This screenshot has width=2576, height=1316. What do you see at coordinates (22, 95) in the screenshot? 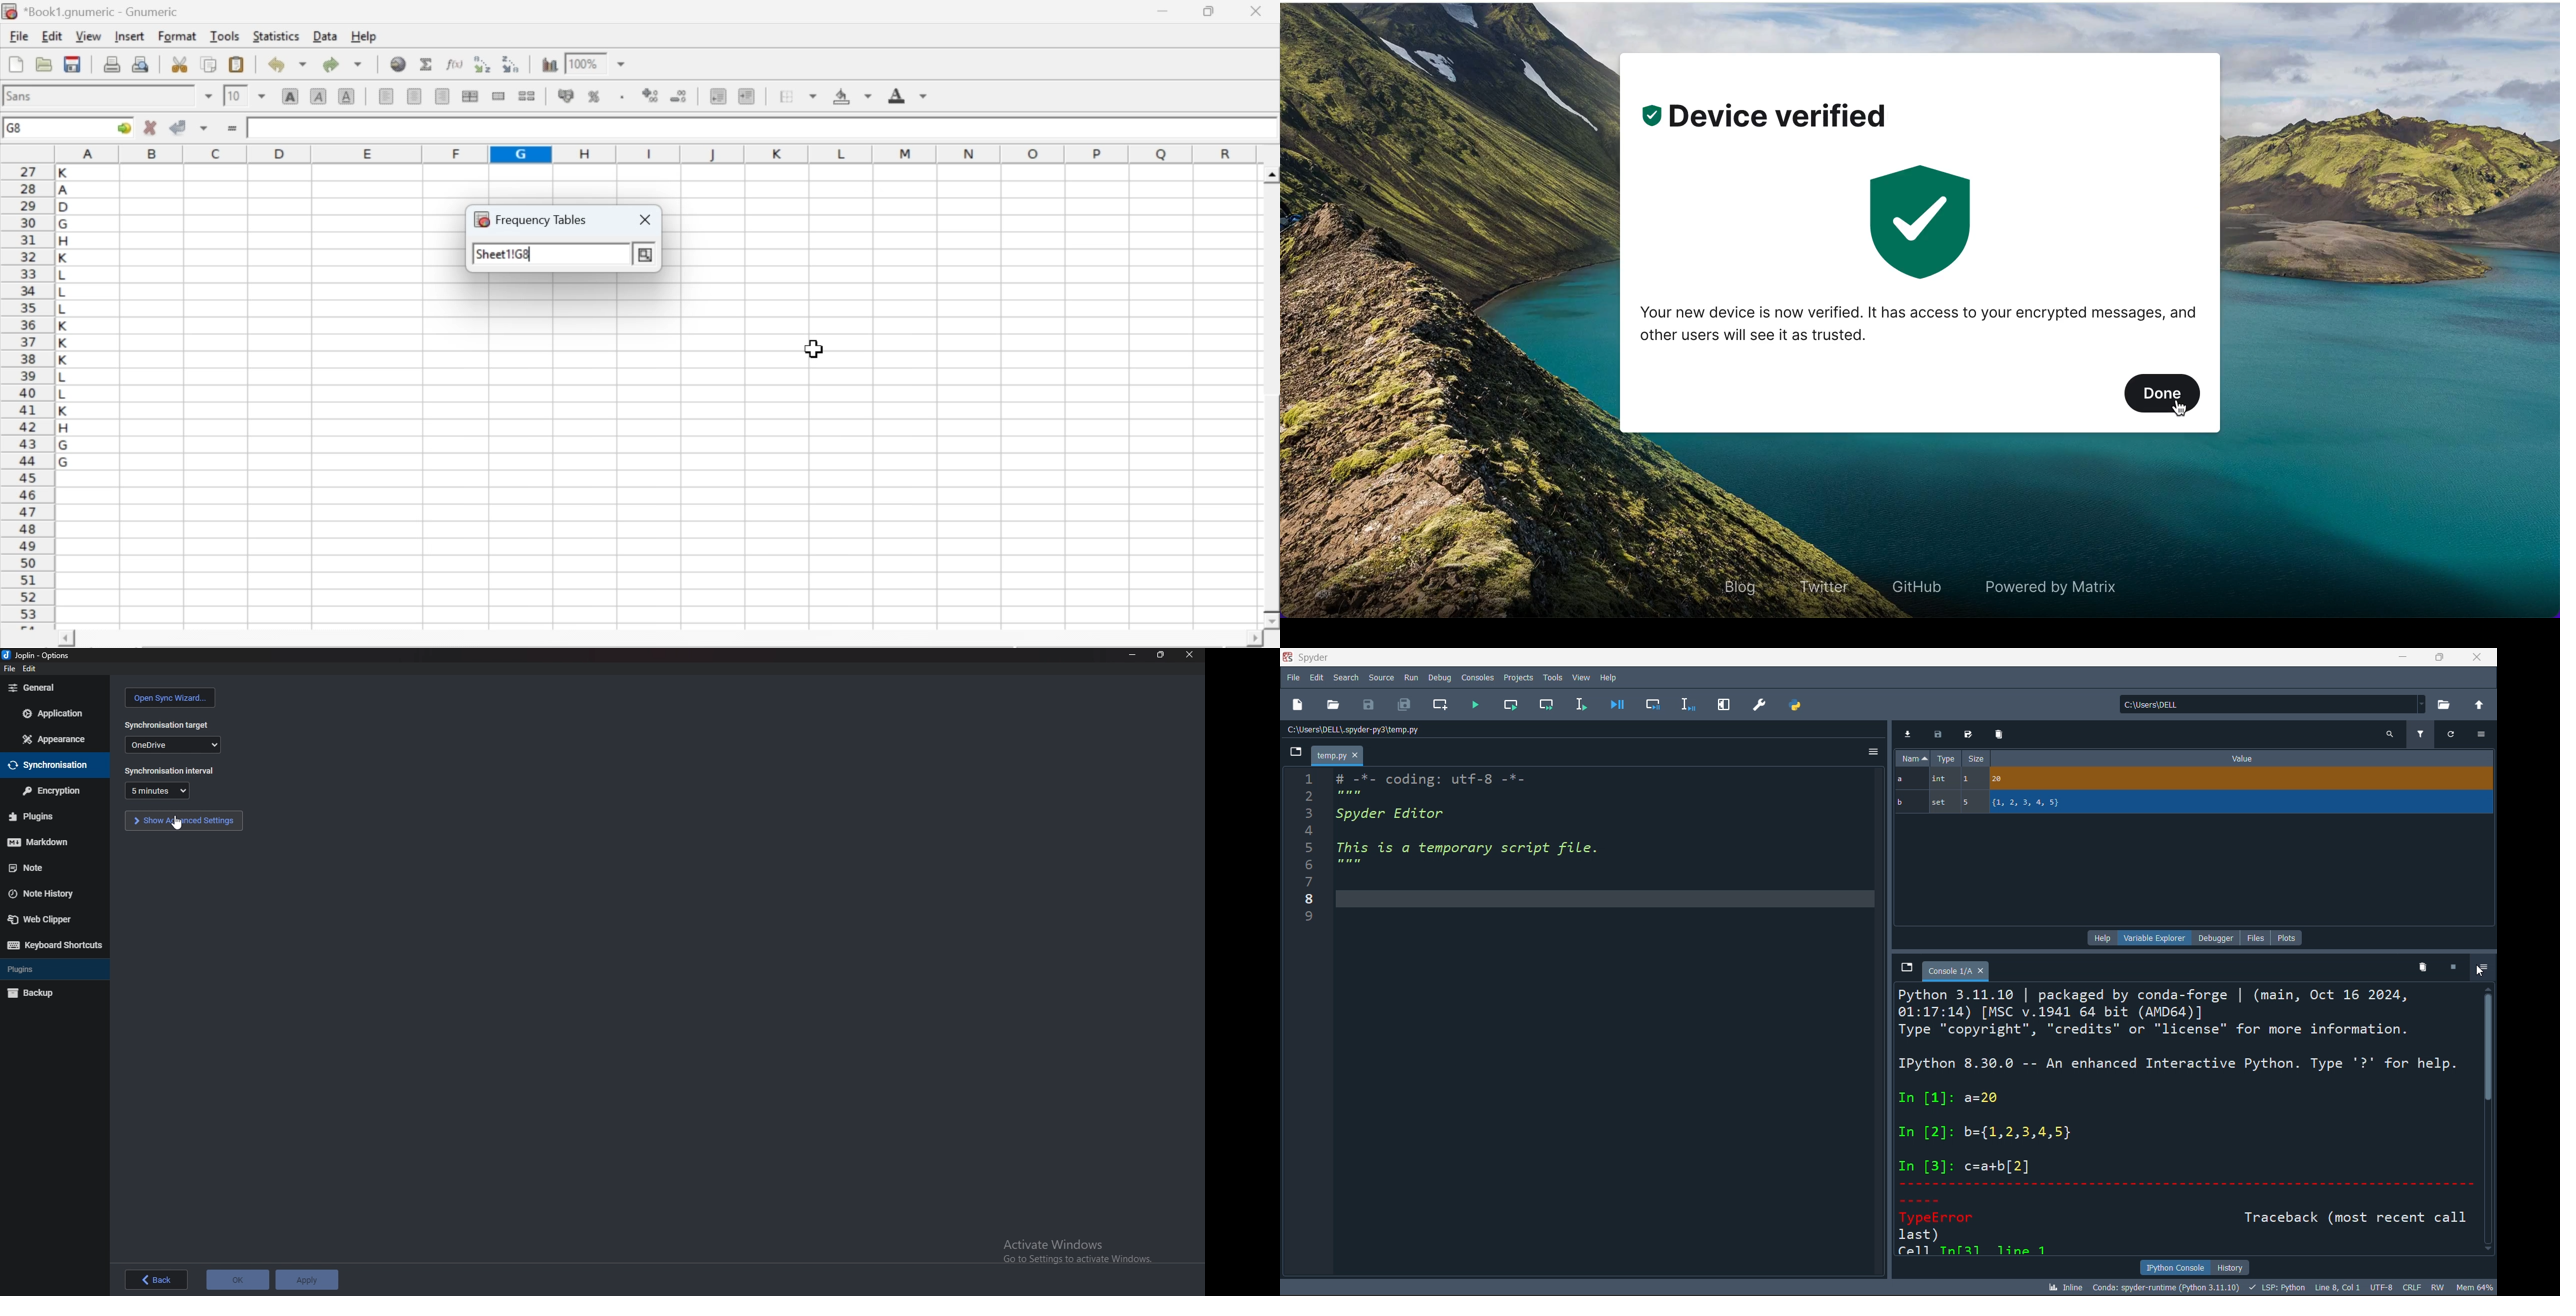
I see `font` at bounding box center [22, 95].